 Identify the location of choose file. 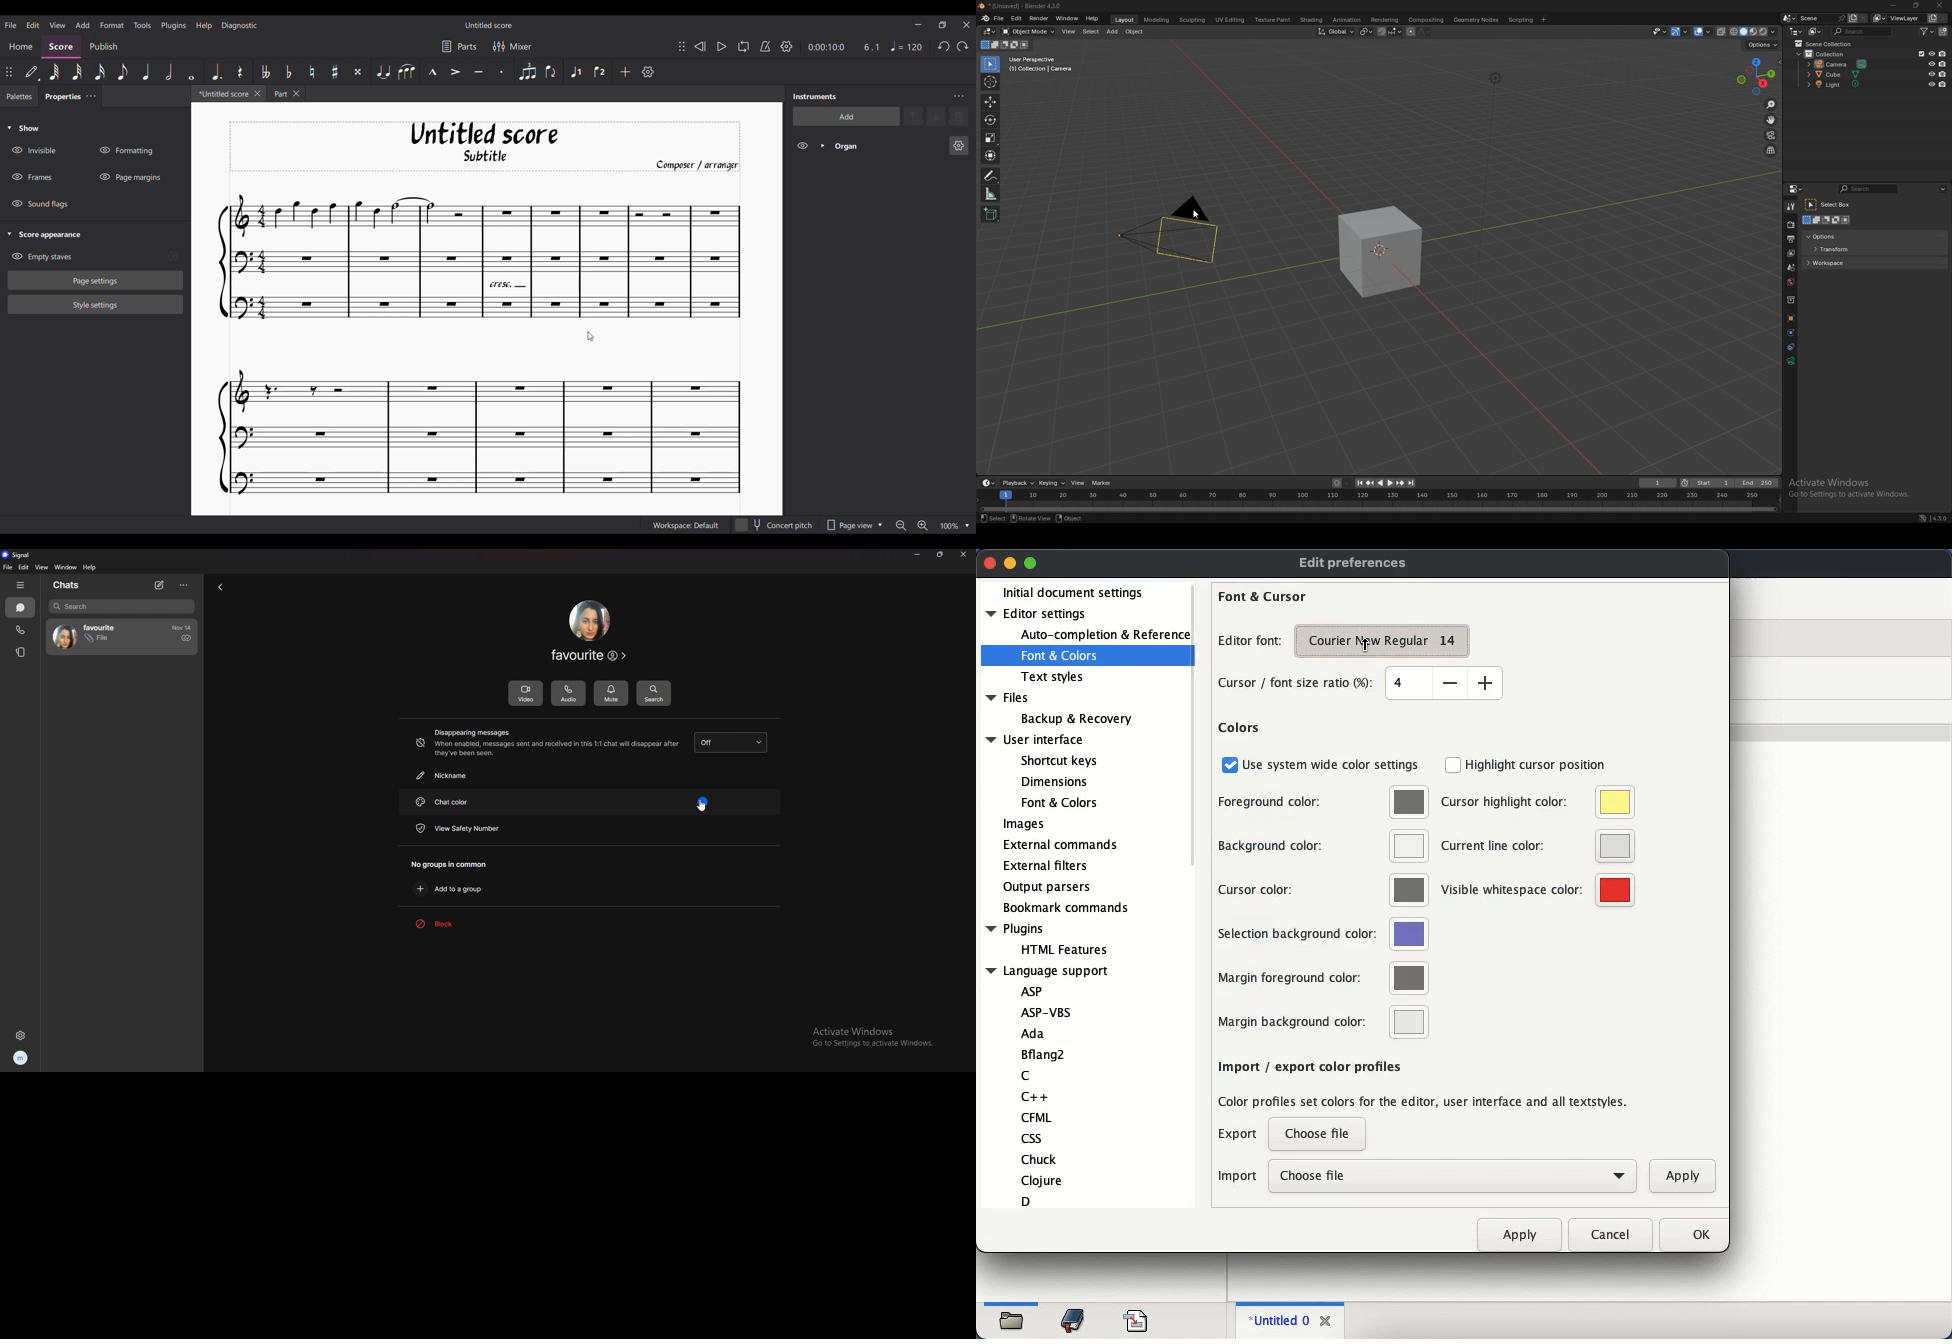
(1317, 1134).